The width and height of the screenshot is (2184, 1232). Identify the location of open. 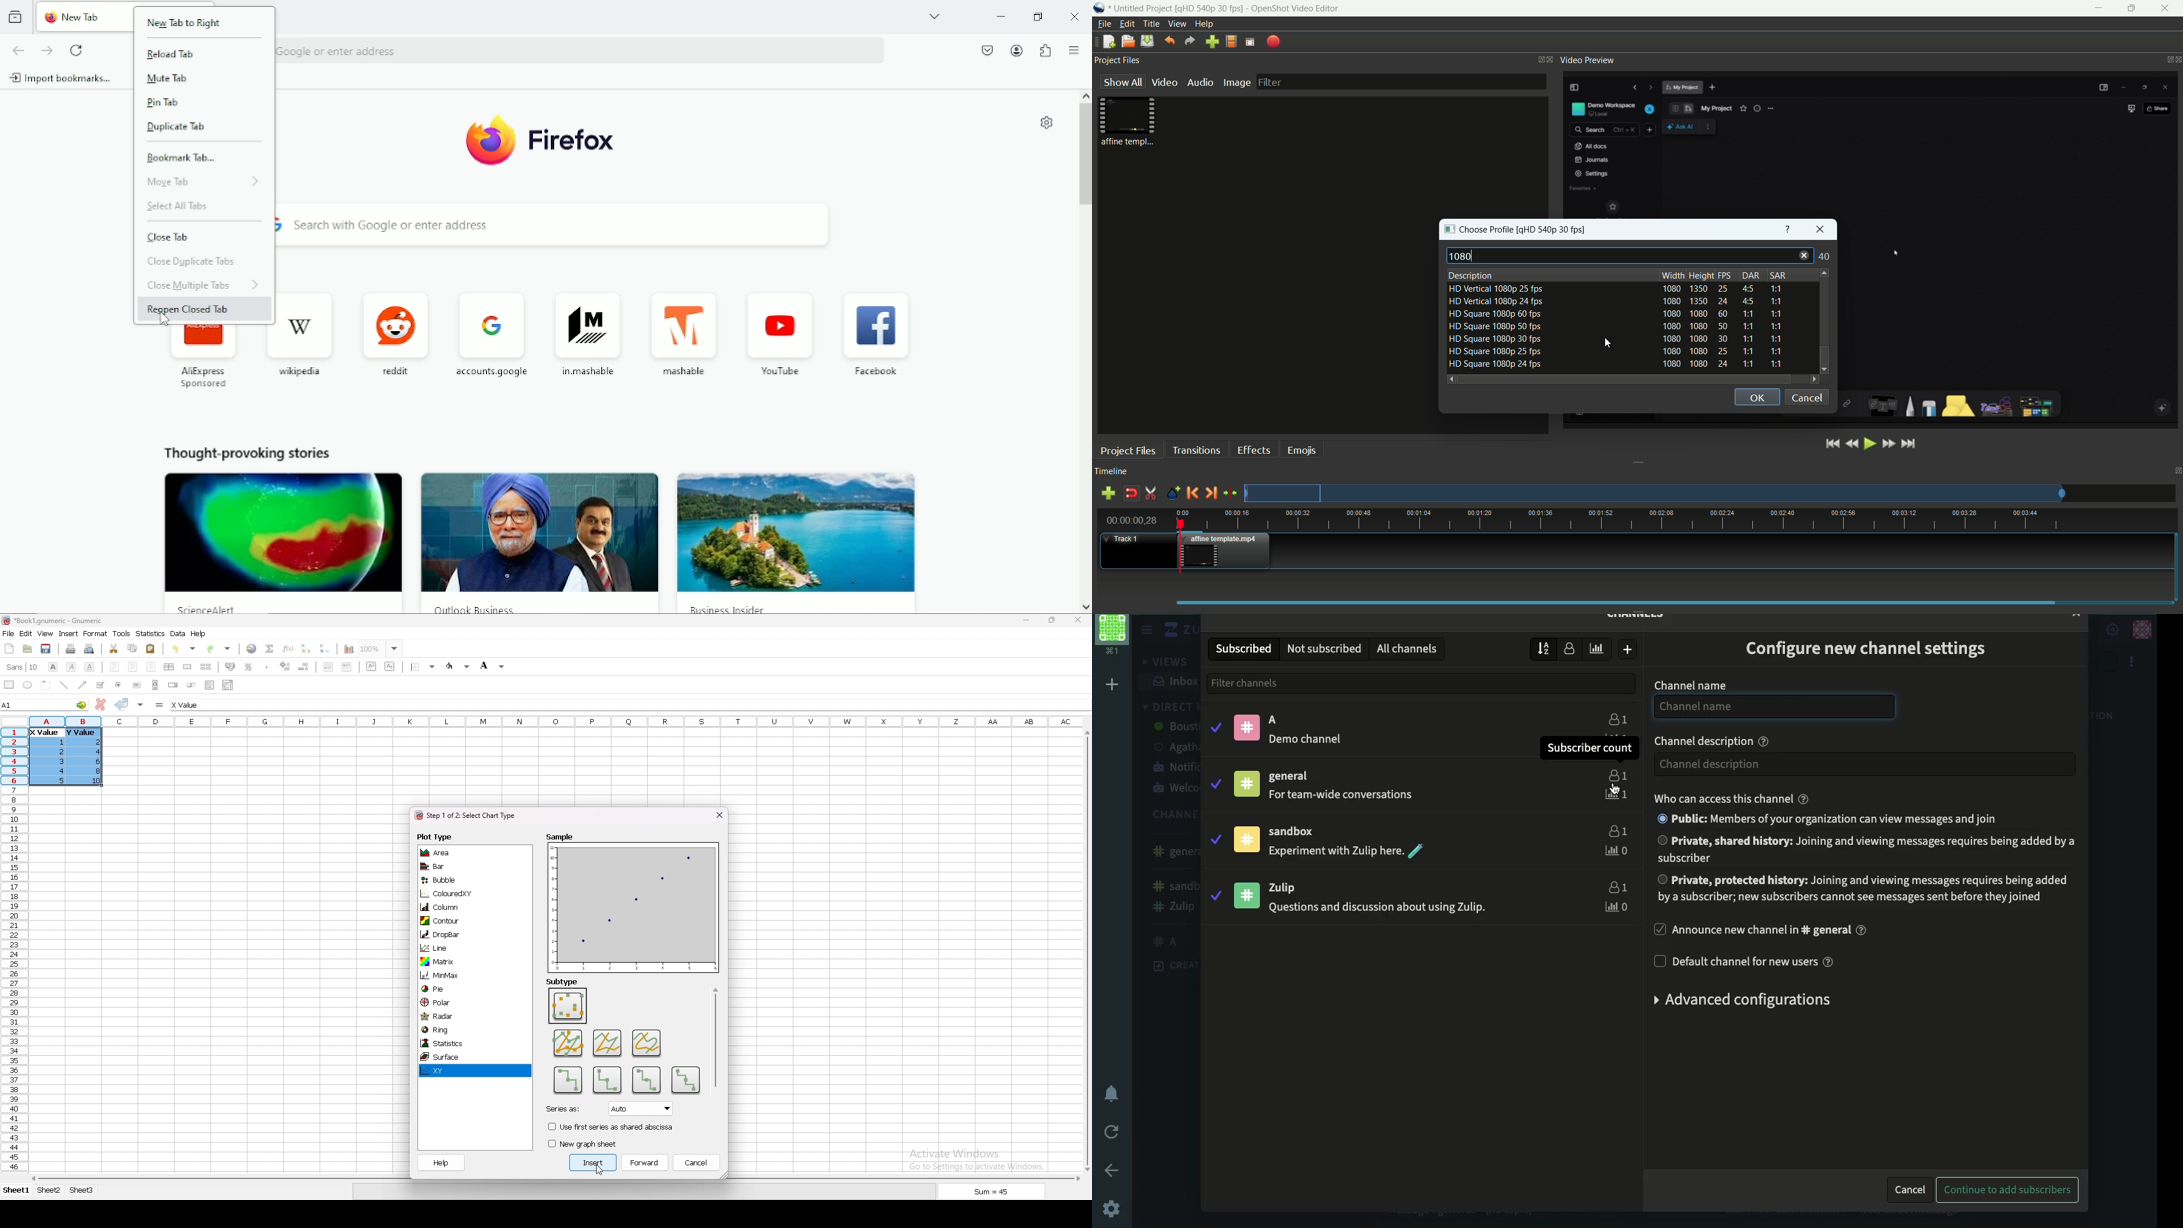
(27, 649).